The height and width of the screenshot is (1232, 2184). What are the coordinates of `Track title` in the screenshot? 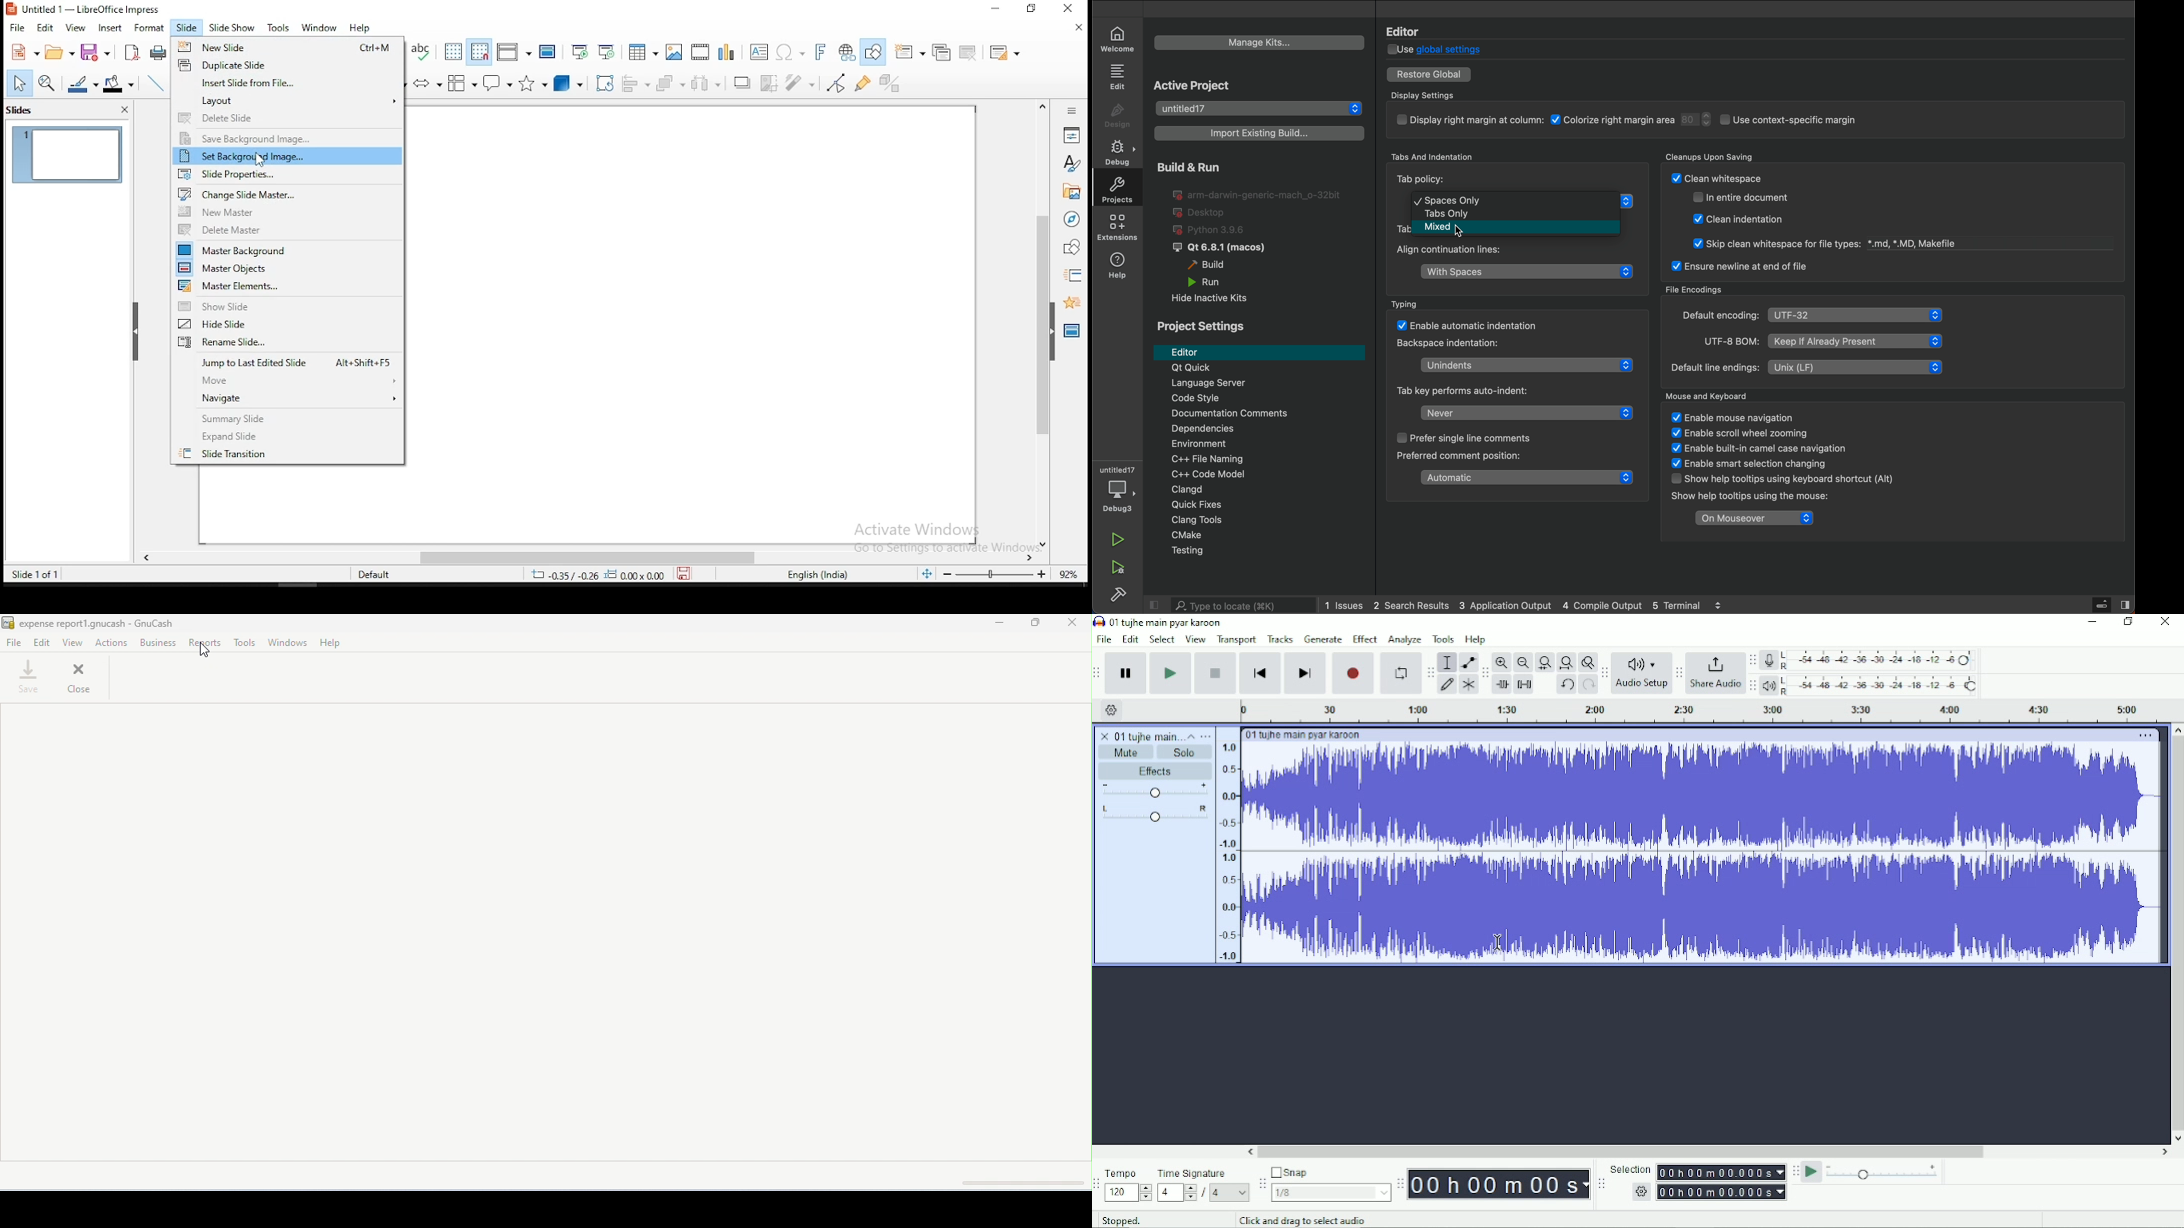 It's located at (1136, 736).